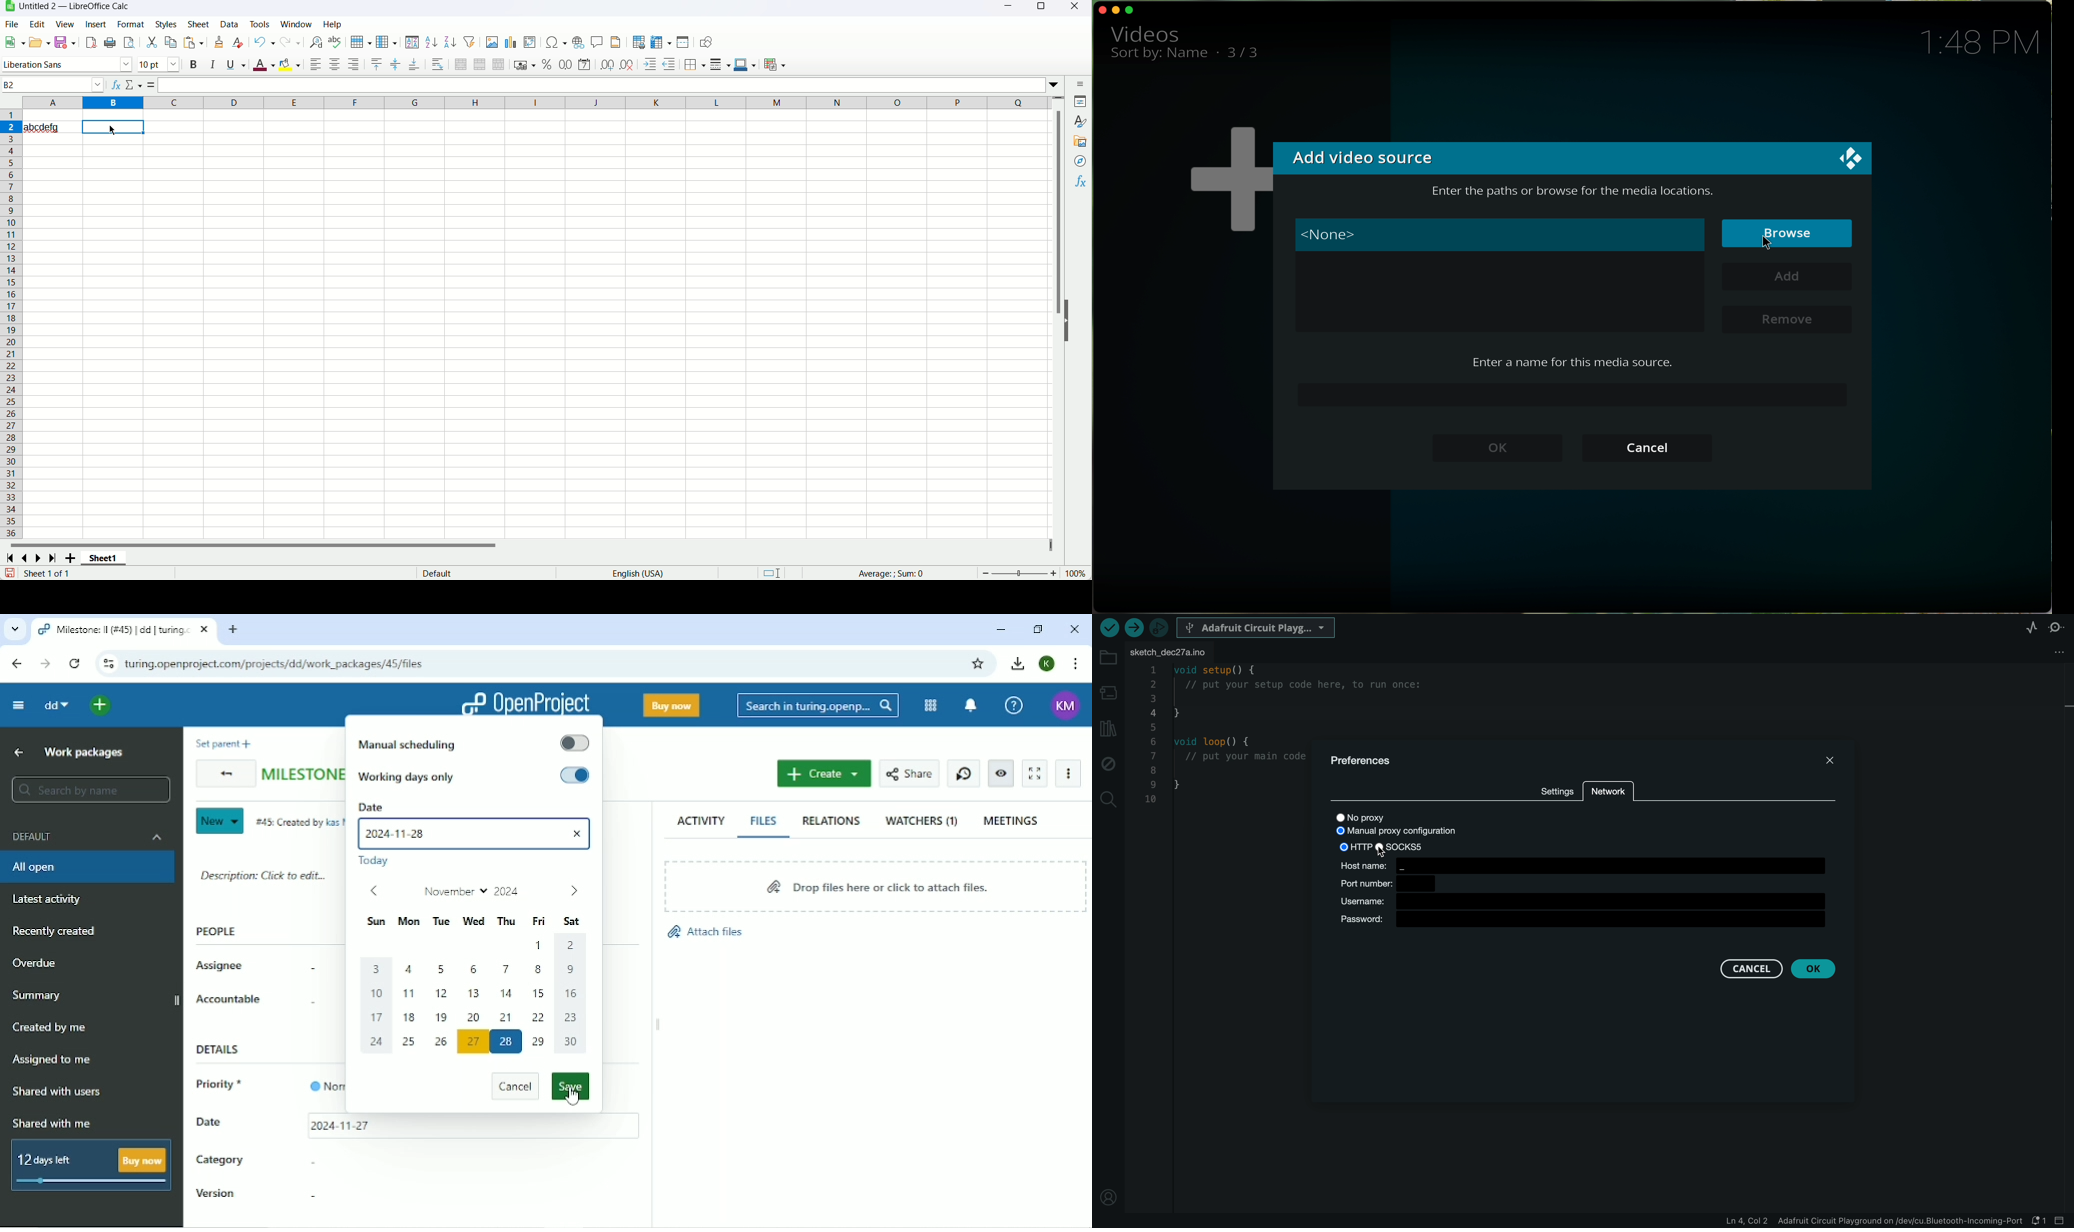 The height and width of the screenshot is (1232, 2100). Describe the element at coordinates (200, 24) in the screenshot. I see `sheet` at that location.